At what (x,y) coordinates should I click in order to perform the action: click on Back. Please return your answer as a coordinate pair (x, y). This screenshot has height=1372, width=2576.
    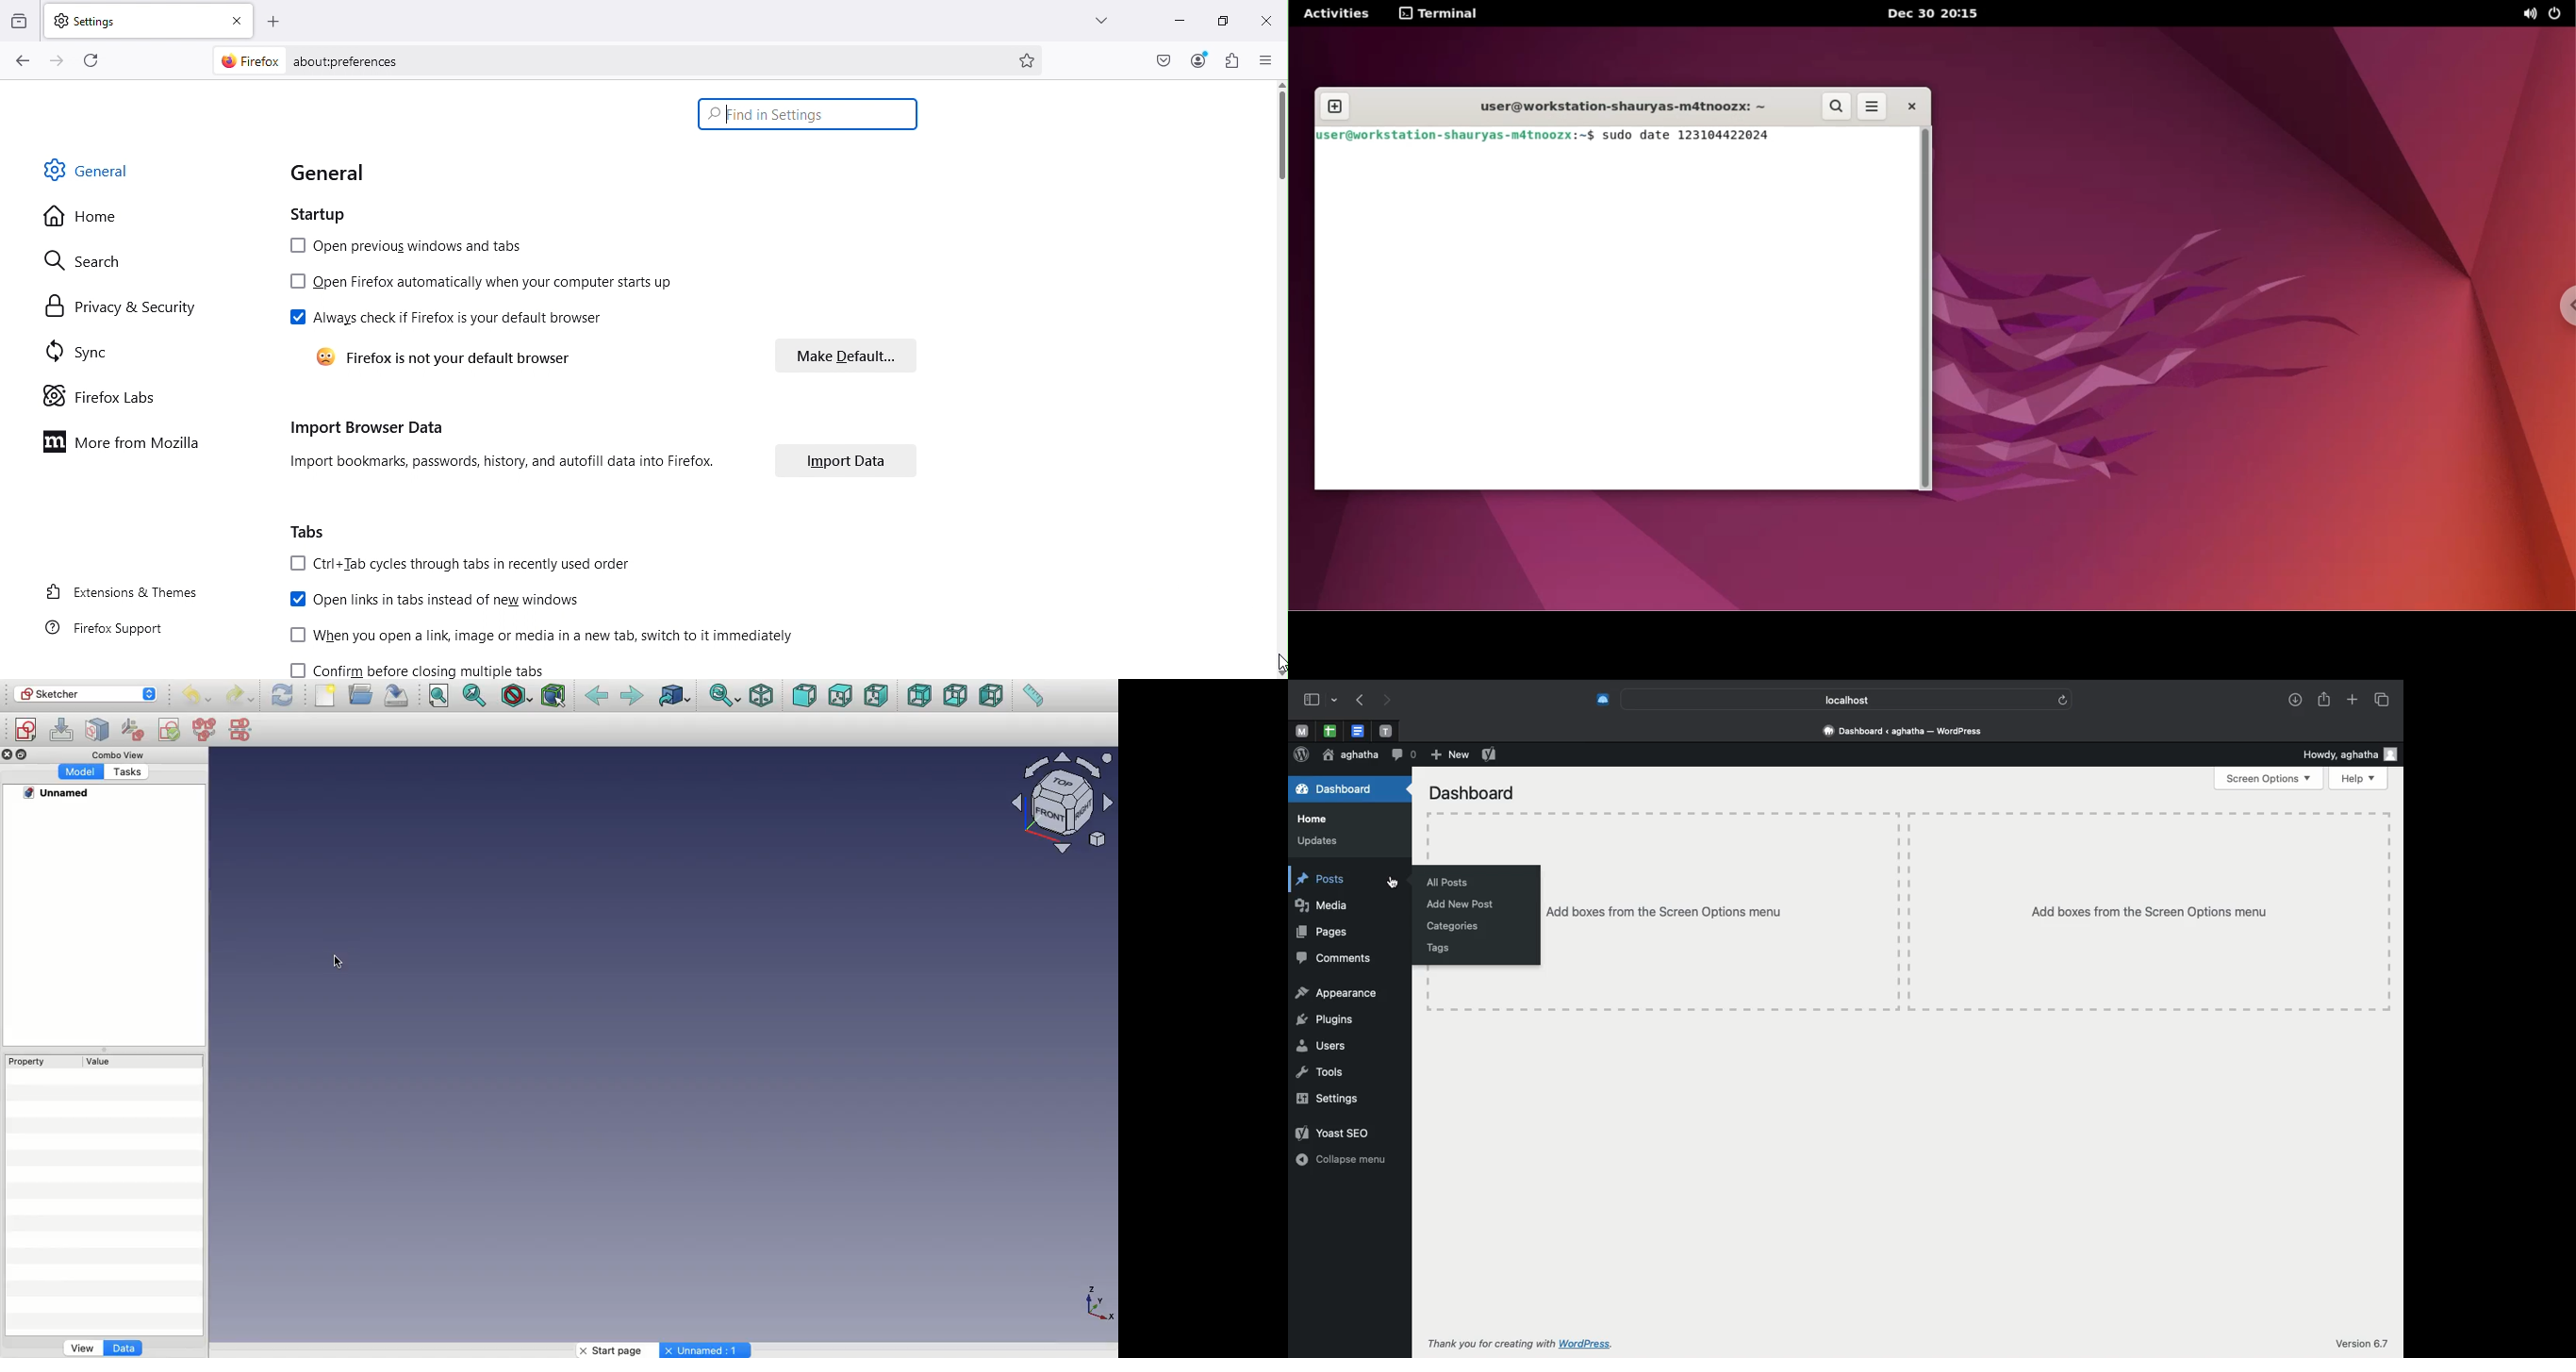
    Looking at the image, I should click on (598, 697).